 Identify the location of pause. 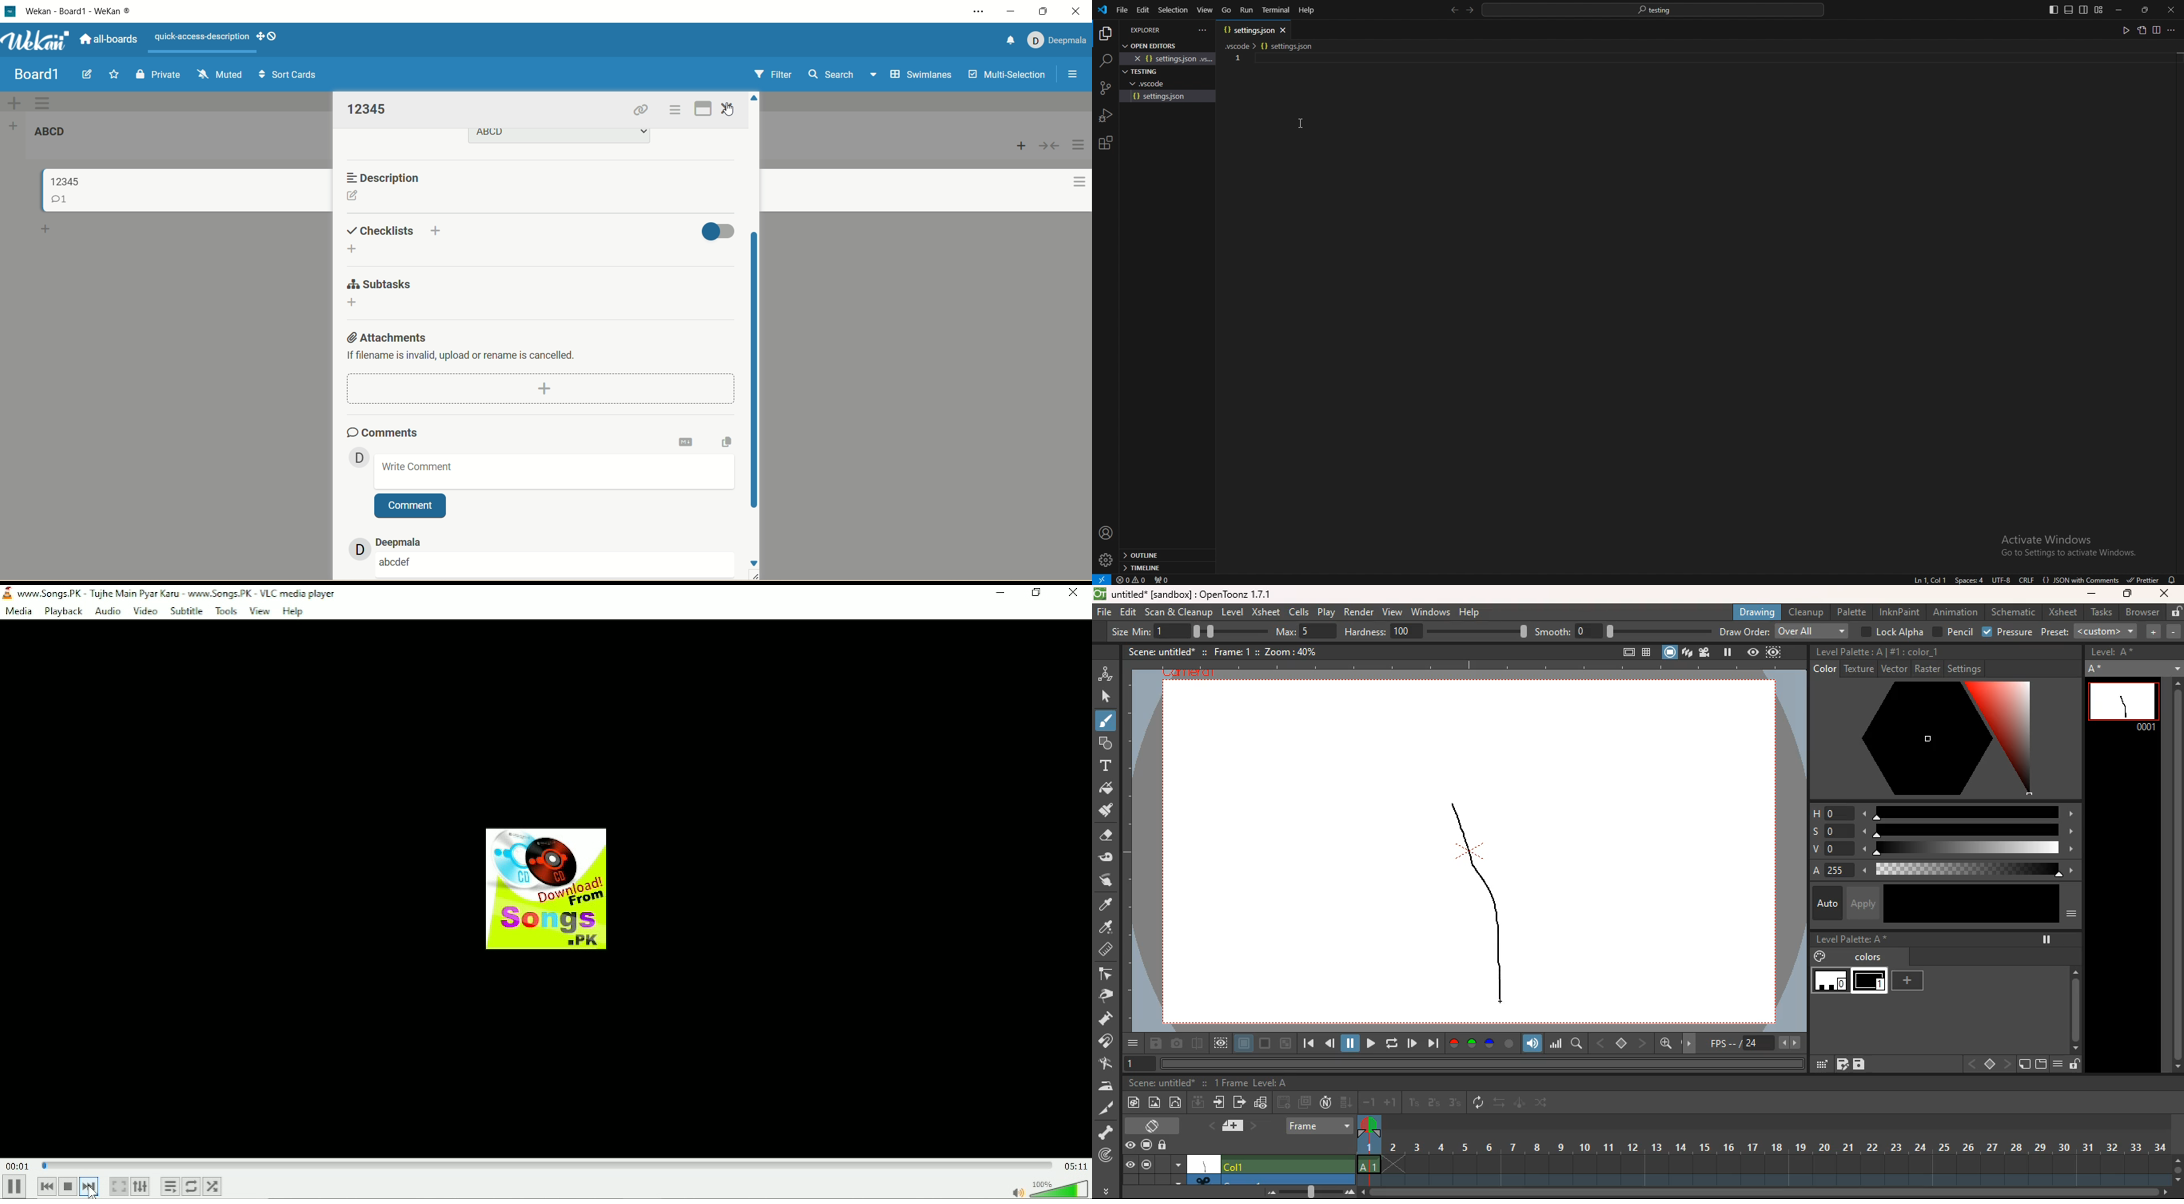
(2045, 940).